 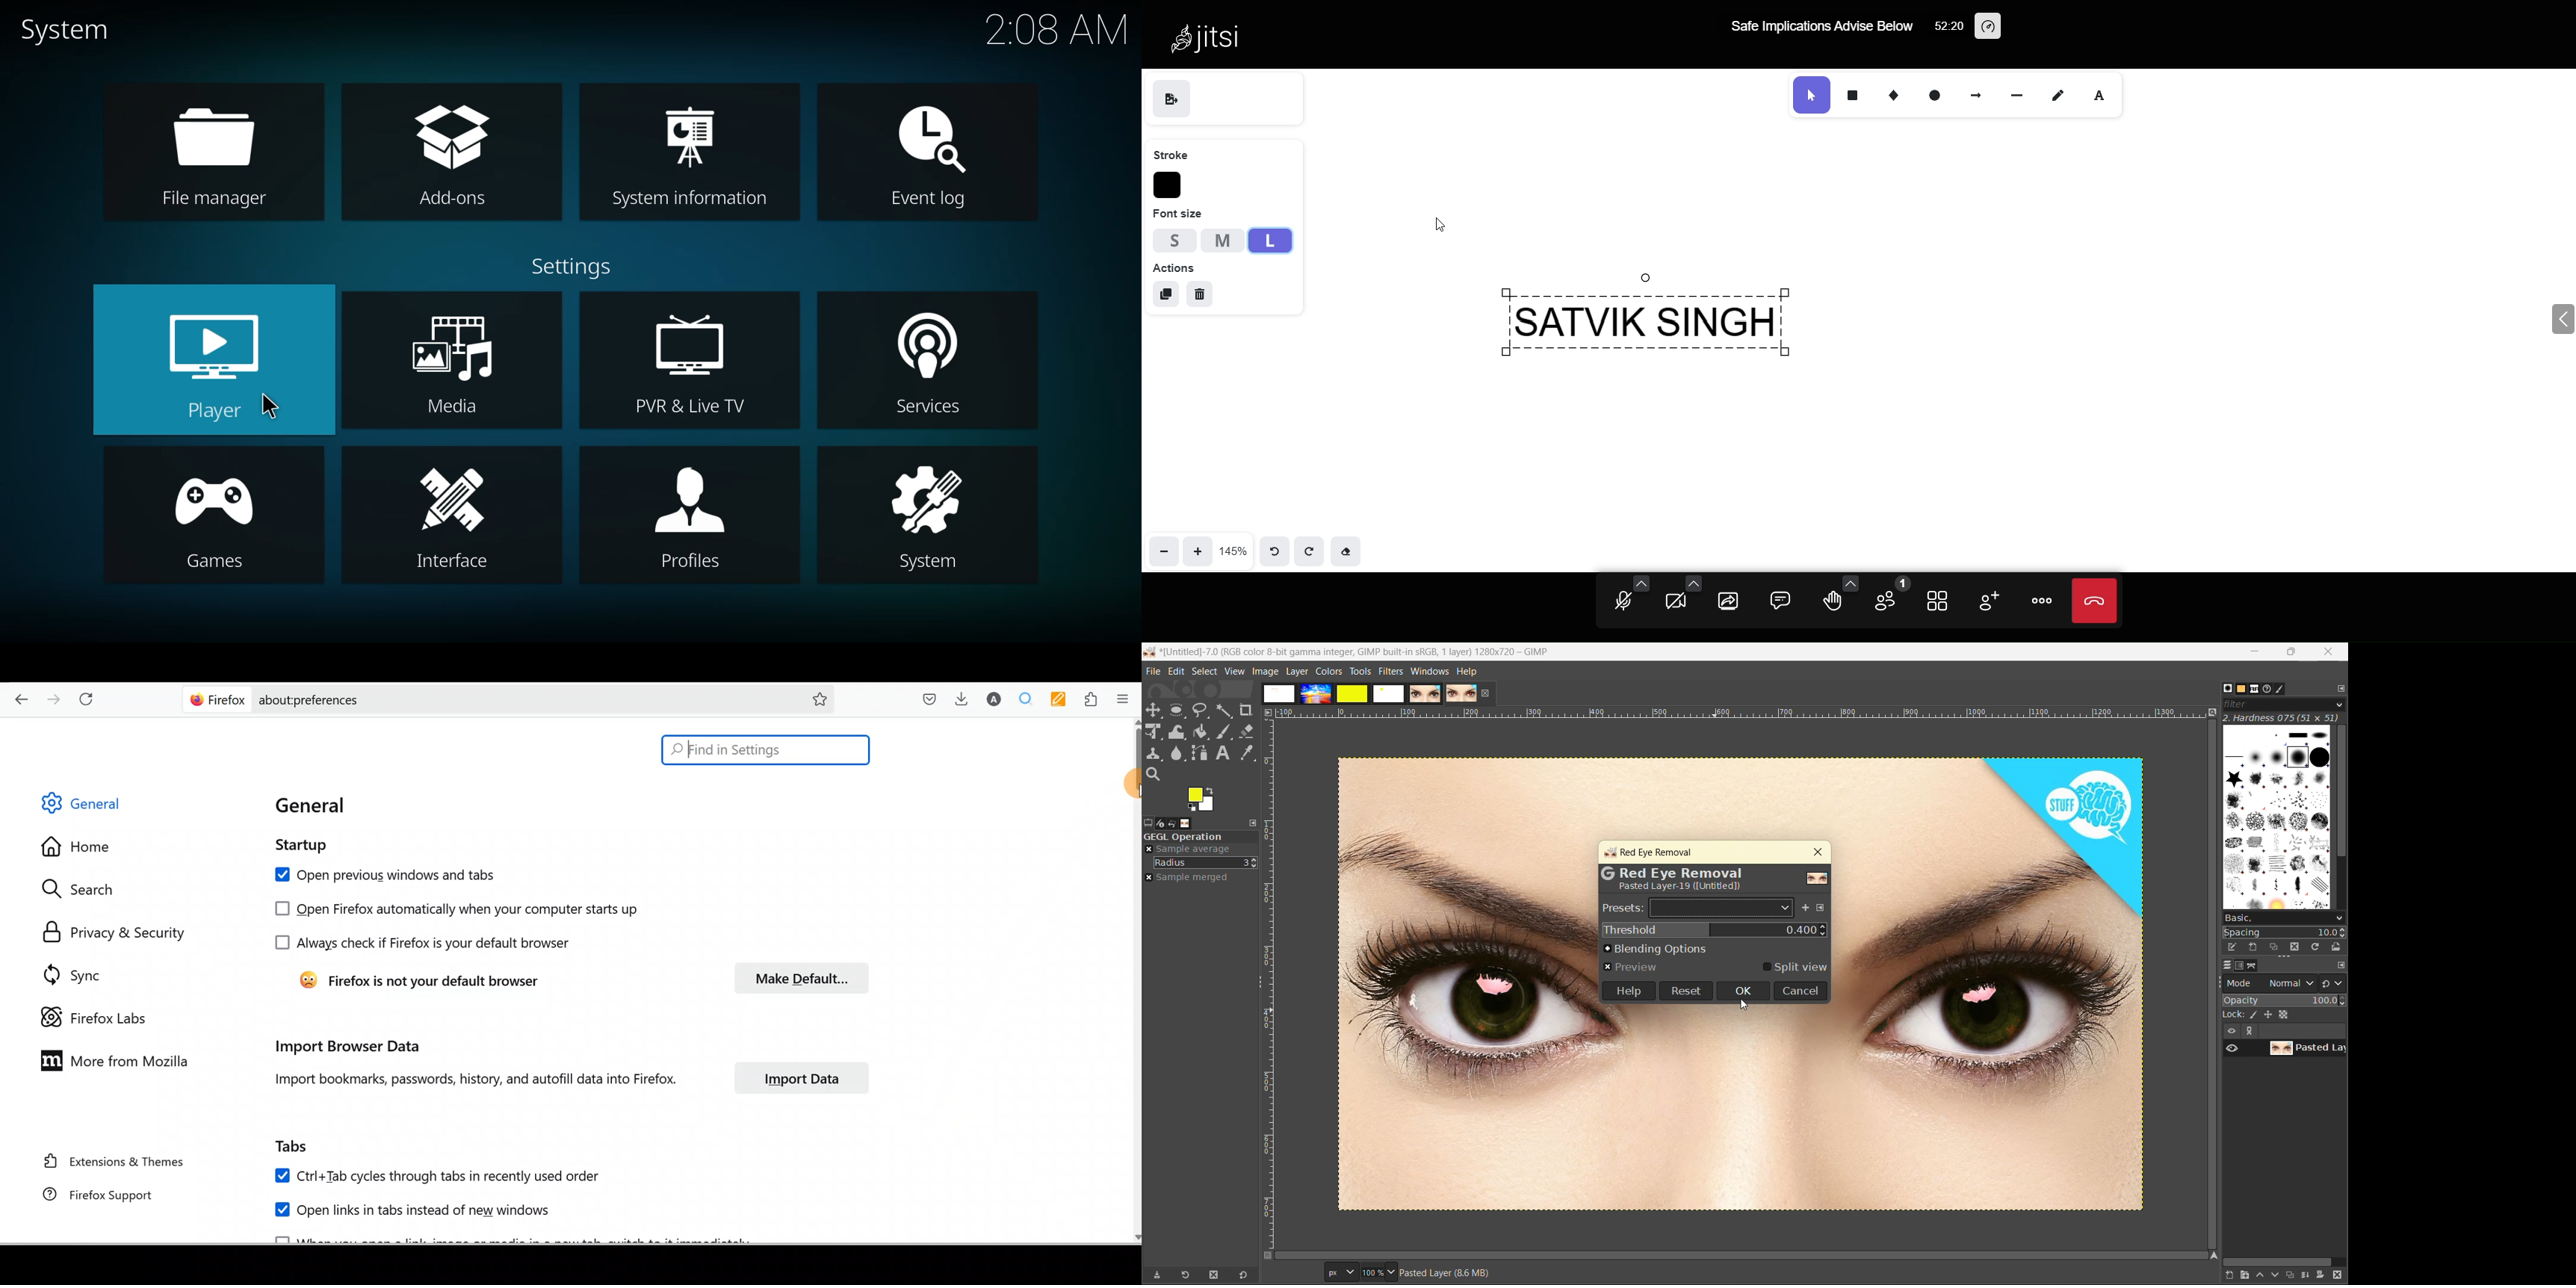 What do you see at coordinates (1150, 671) in the screenshot?
I see `file` at bounding box center [1150, 671].